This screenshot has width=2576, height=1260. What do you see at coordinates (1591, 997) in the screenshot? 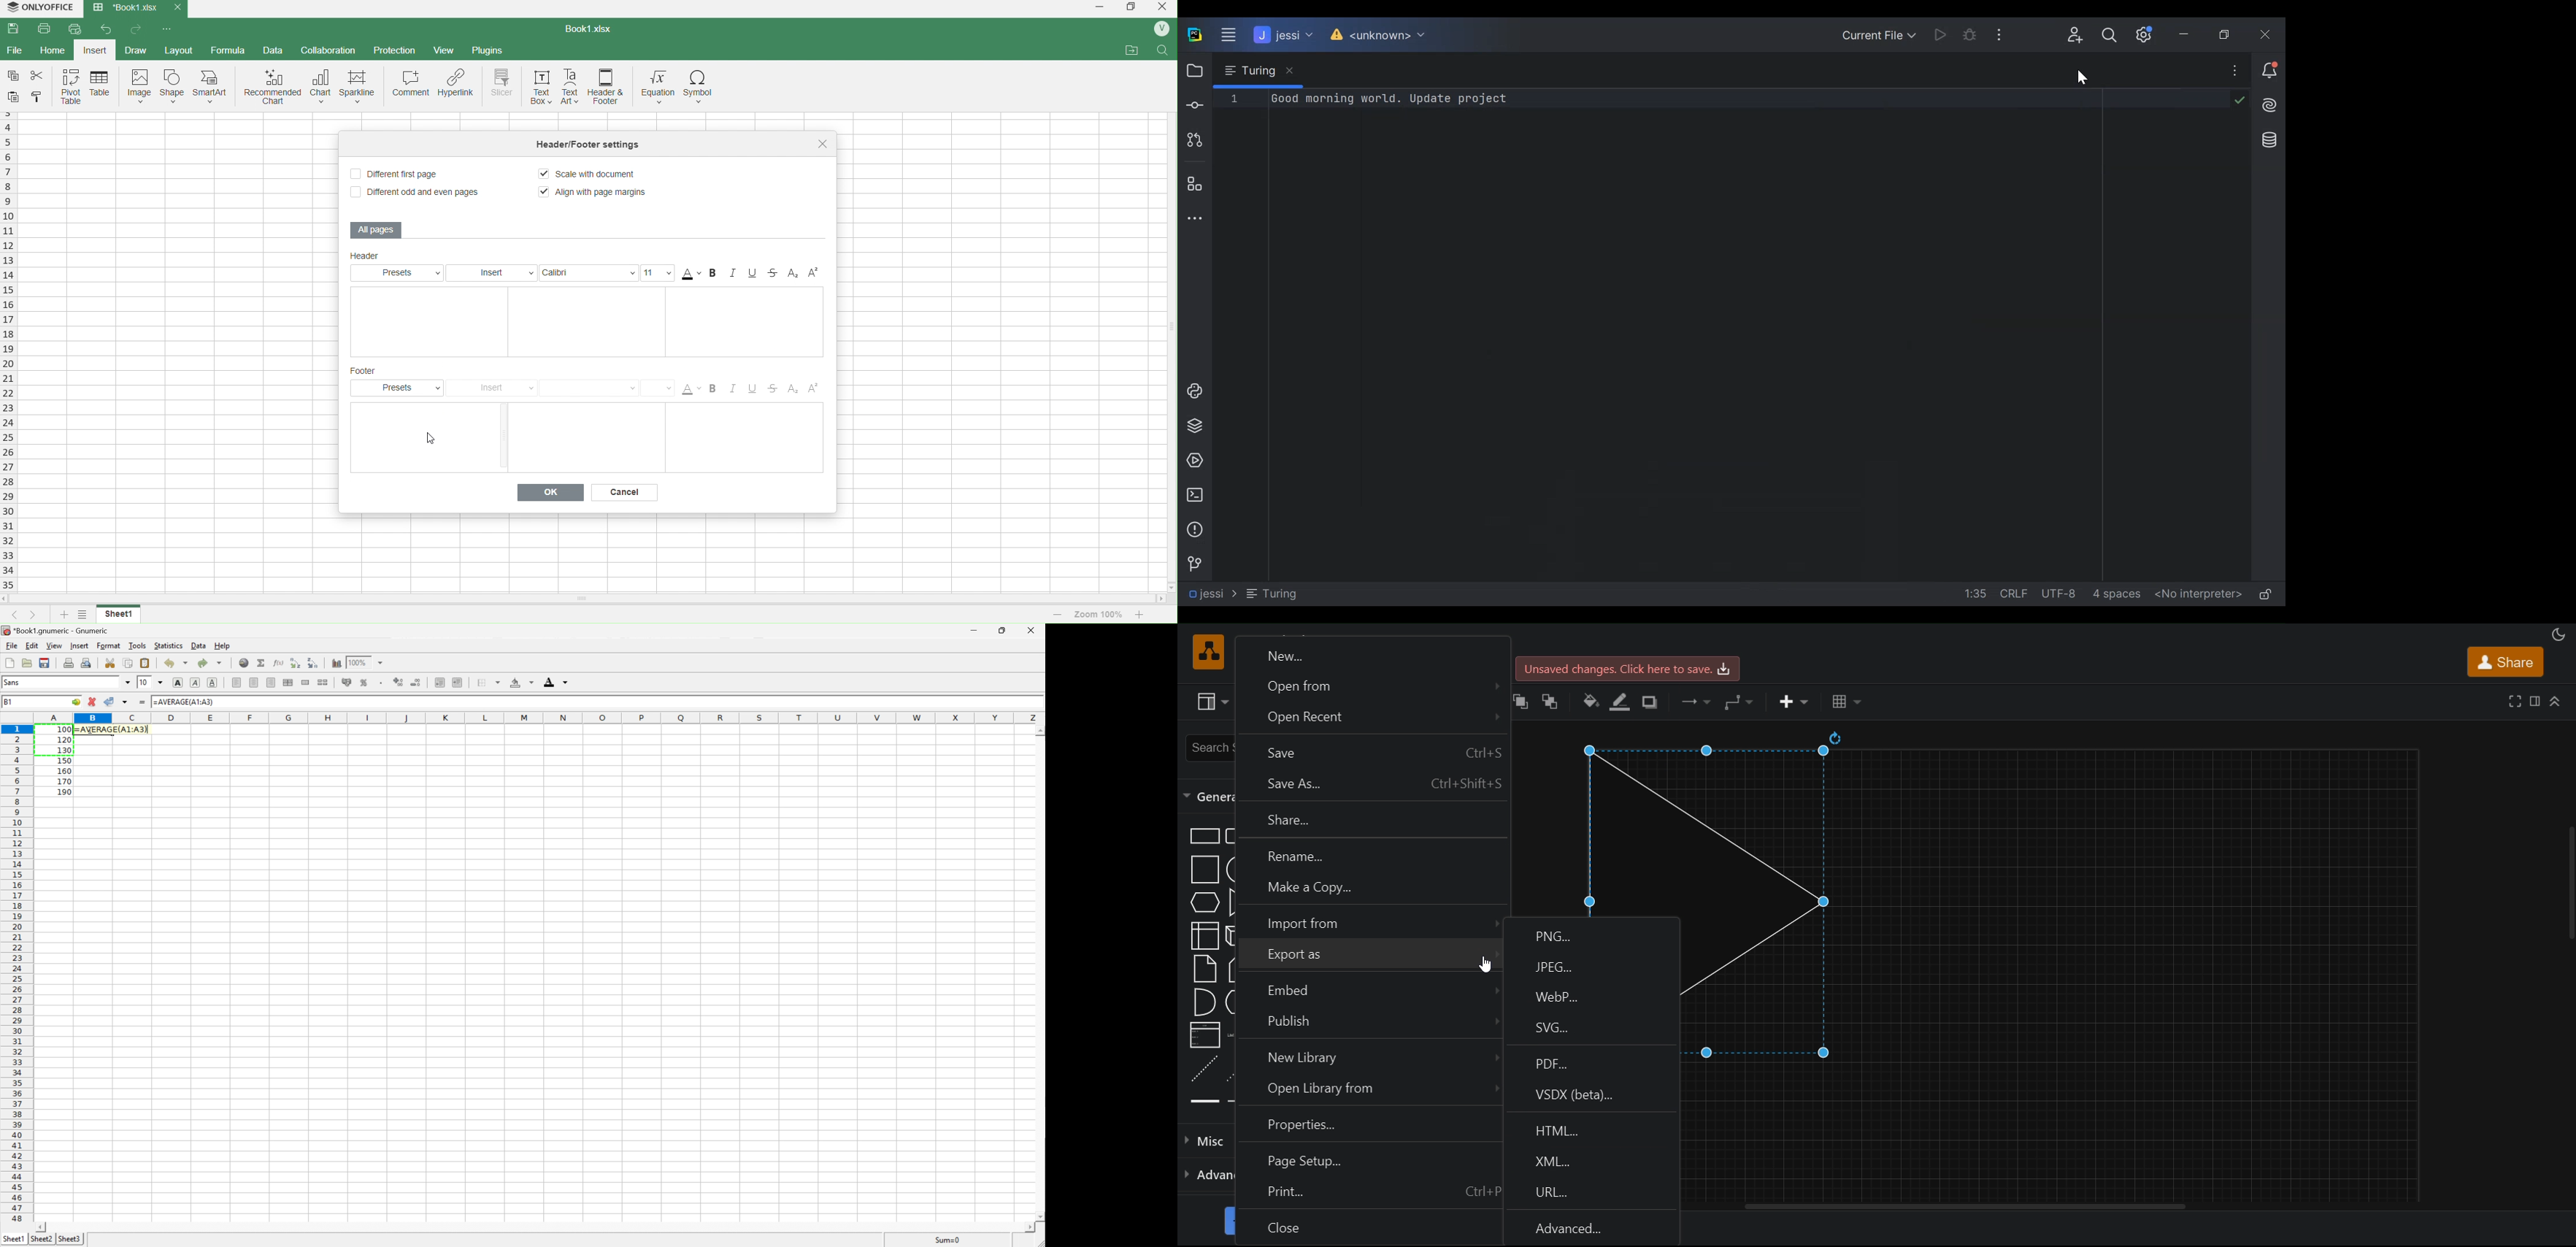
I see `webp` at bounding box center [1591, 997].